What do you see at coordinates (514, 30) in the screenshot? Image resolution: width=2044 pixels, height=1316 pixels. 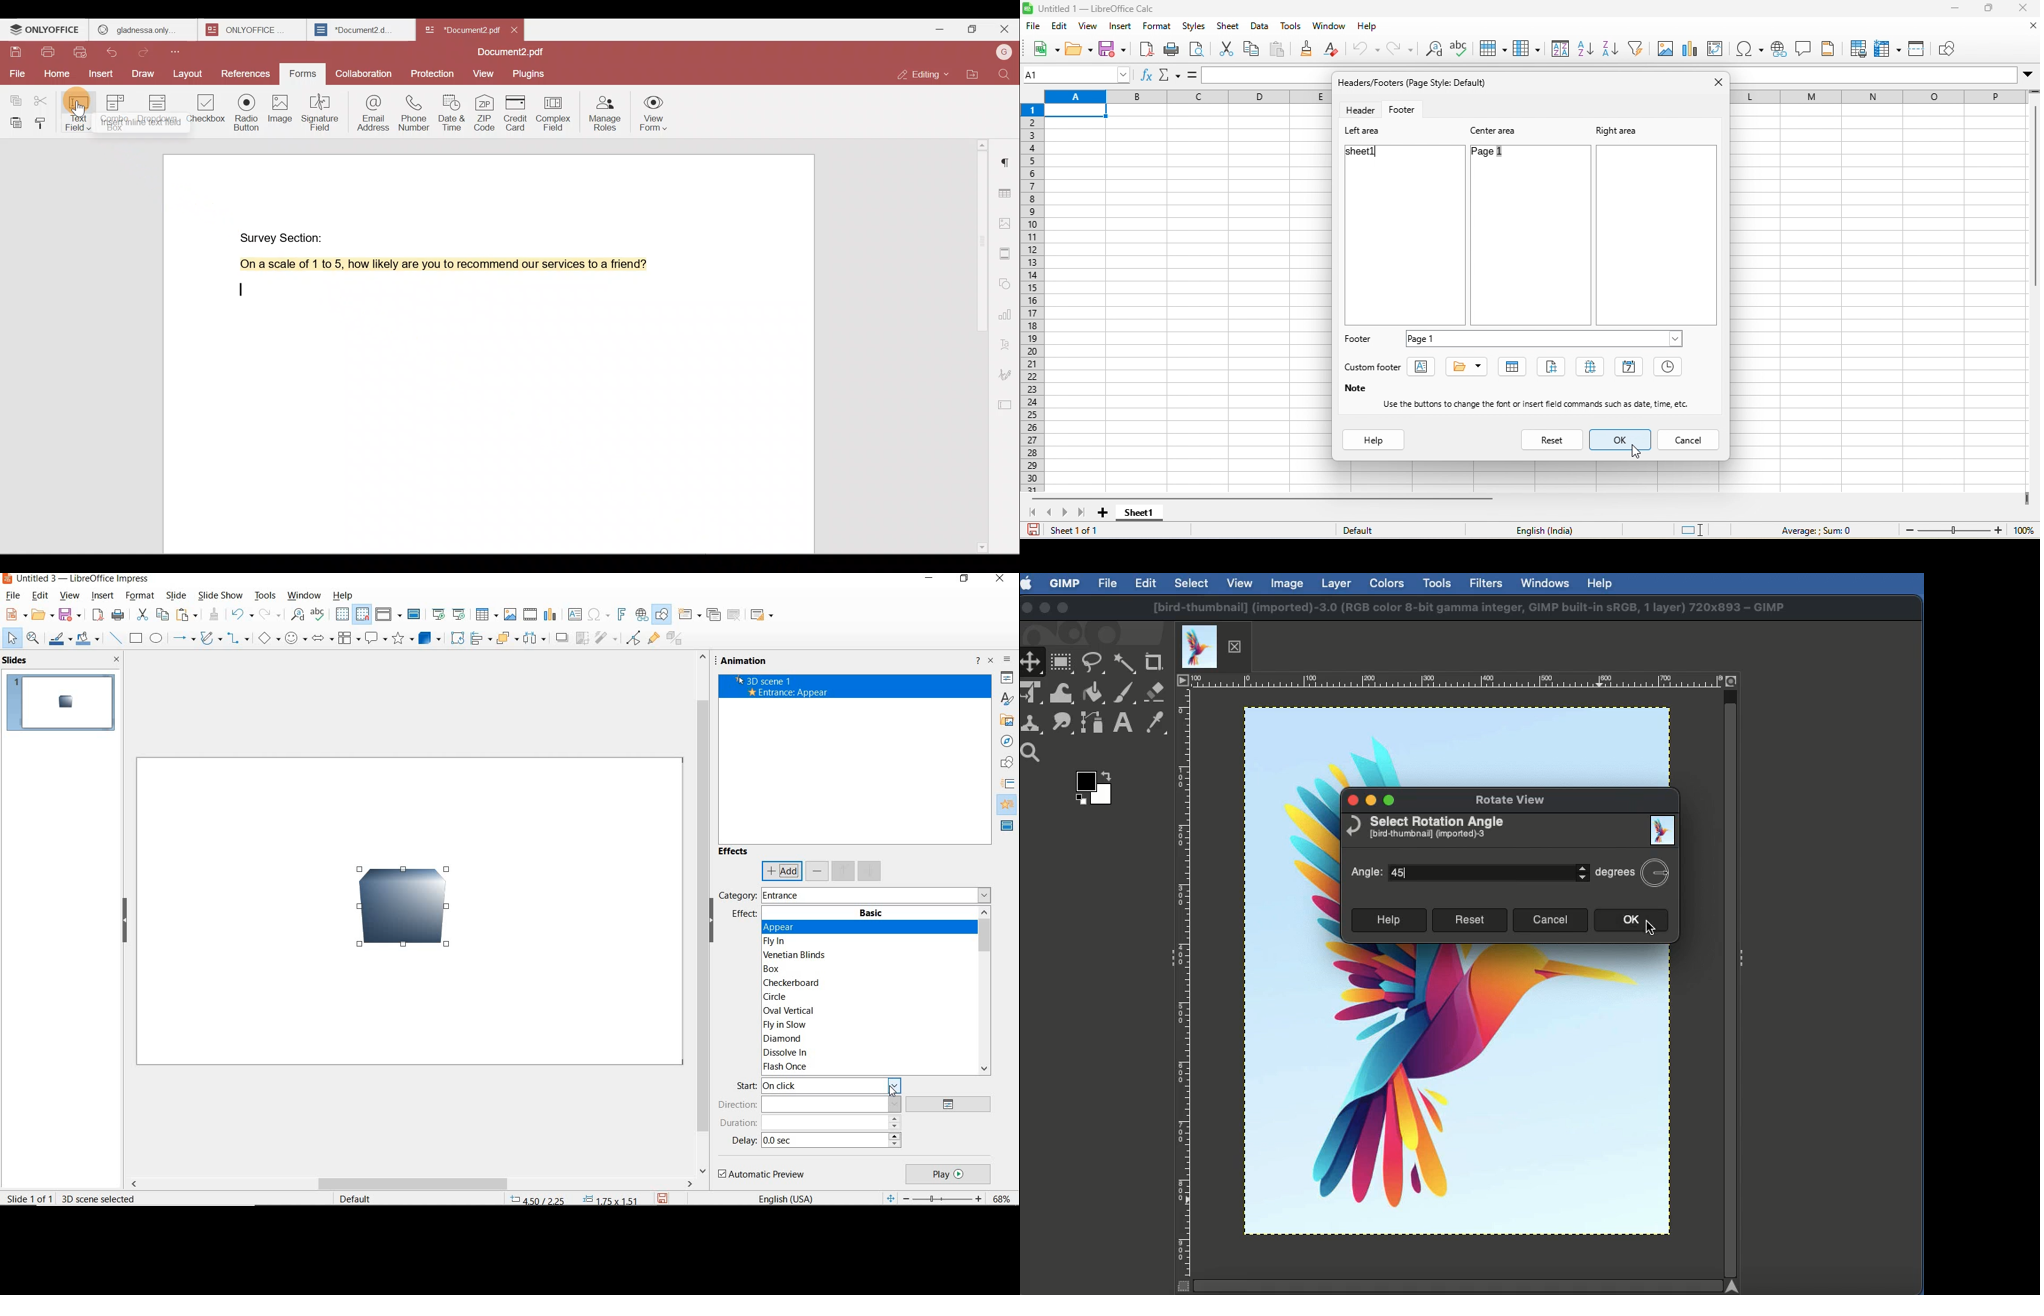 I see `close` at bounding box center [514, 30].